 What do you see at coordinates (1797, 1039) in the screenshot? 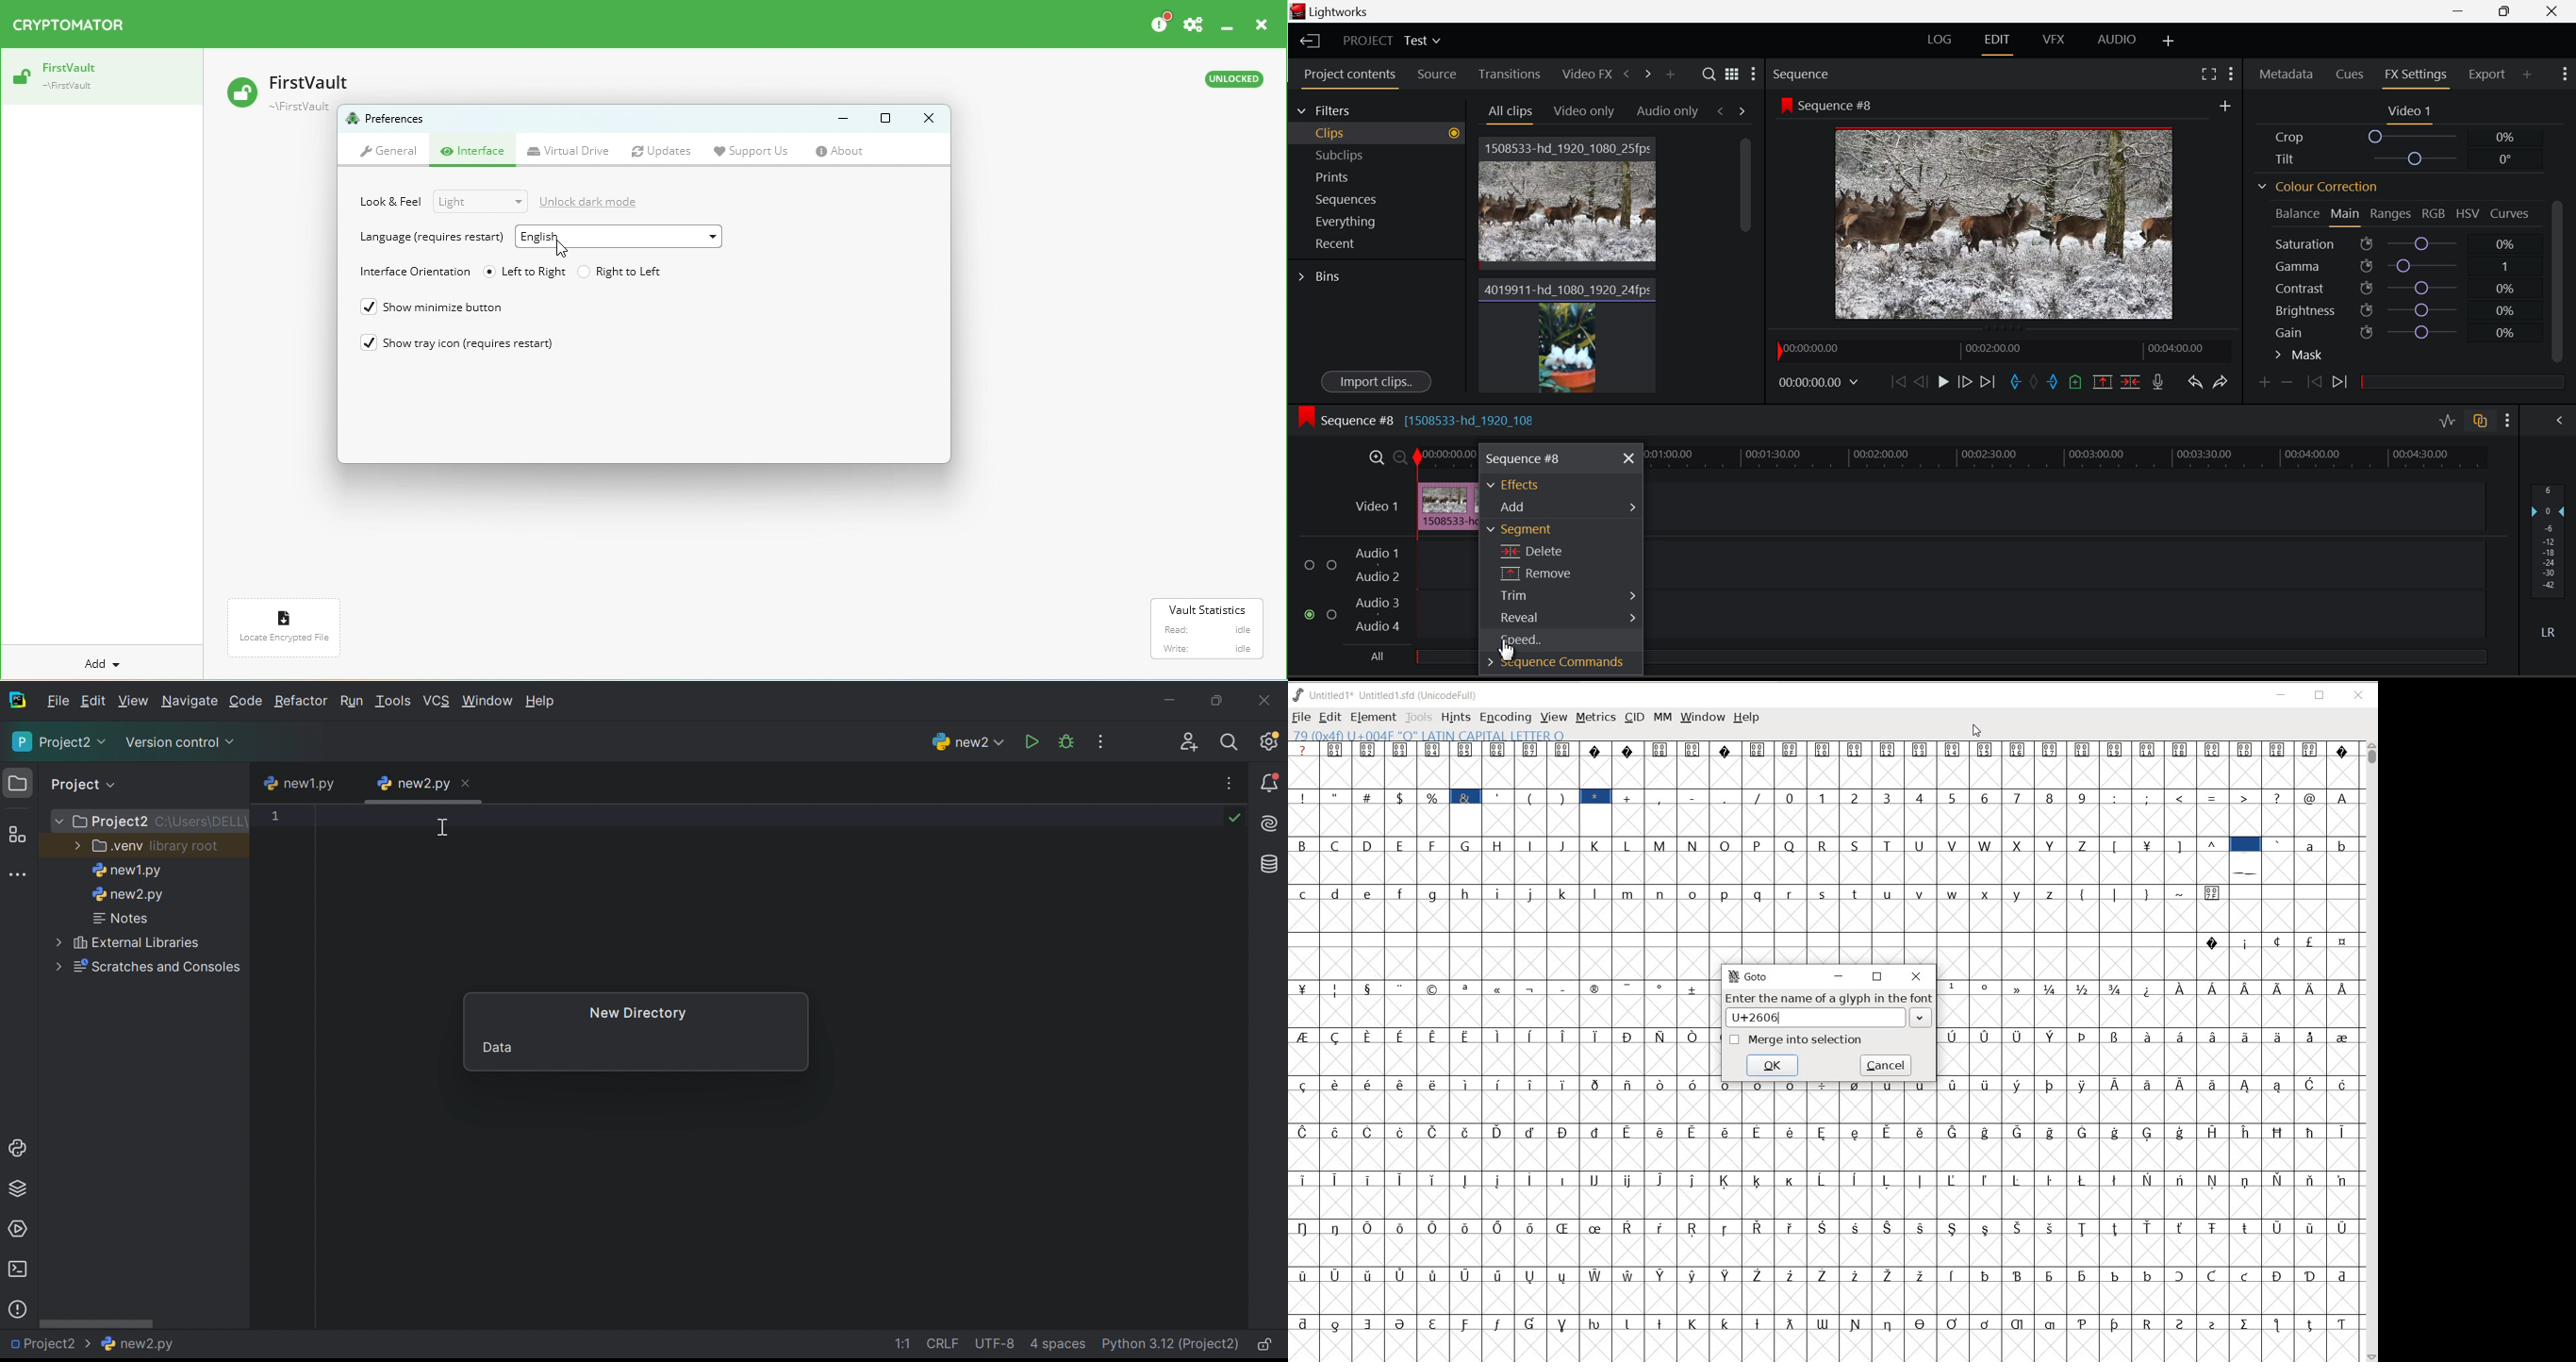
I see `merge into selection` at bounding box center [1797, 1039].